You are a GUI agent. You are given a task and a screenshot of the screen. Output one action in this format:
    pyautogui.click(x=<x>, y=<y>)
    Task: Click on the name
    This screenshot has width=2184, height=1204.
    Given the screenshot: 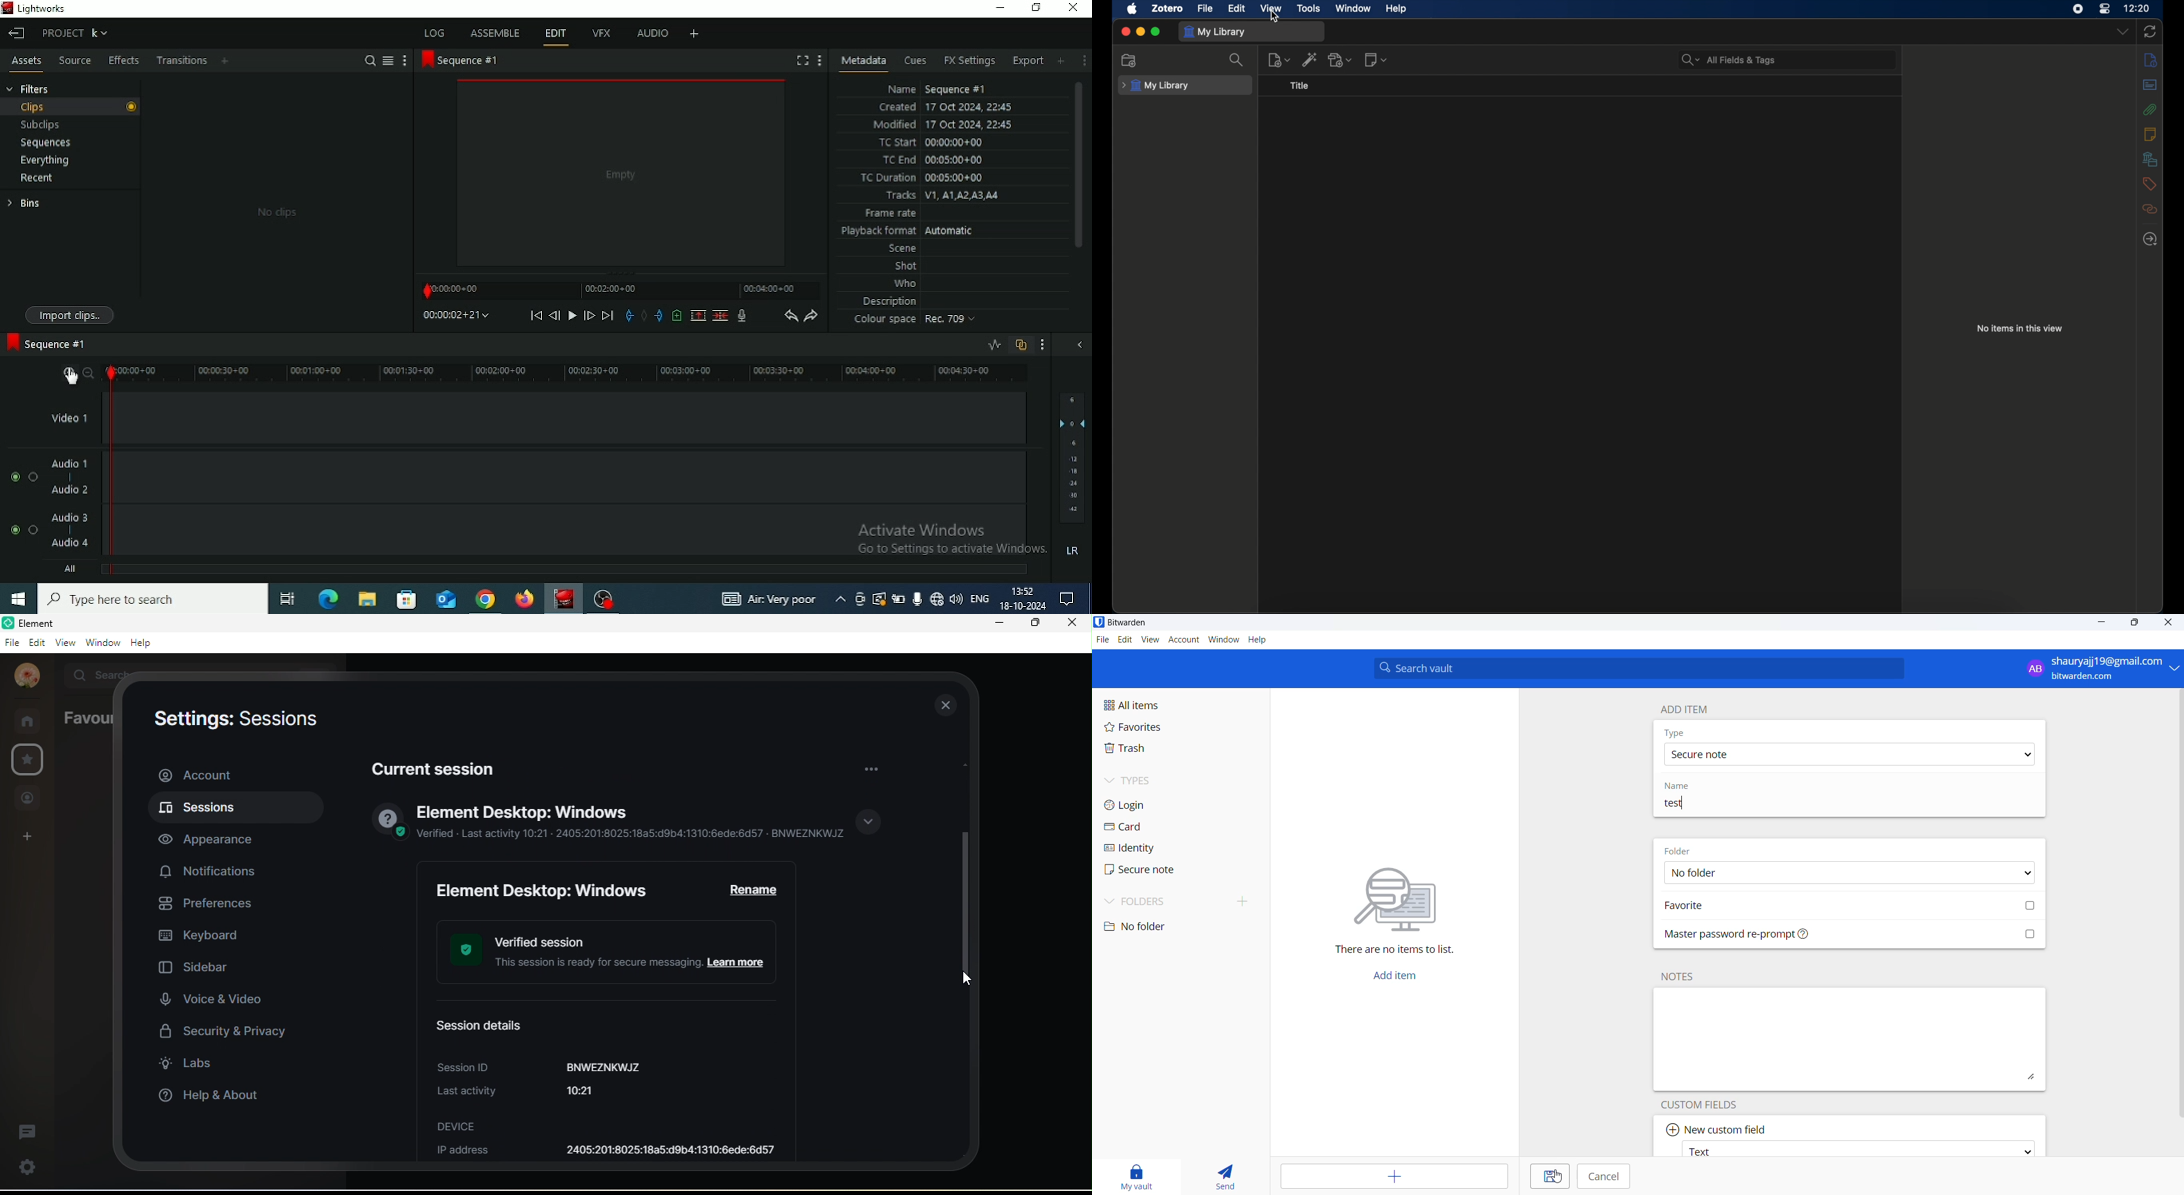 What is the action you would take?
    pyautogui.click(x=1680, y=787)
    